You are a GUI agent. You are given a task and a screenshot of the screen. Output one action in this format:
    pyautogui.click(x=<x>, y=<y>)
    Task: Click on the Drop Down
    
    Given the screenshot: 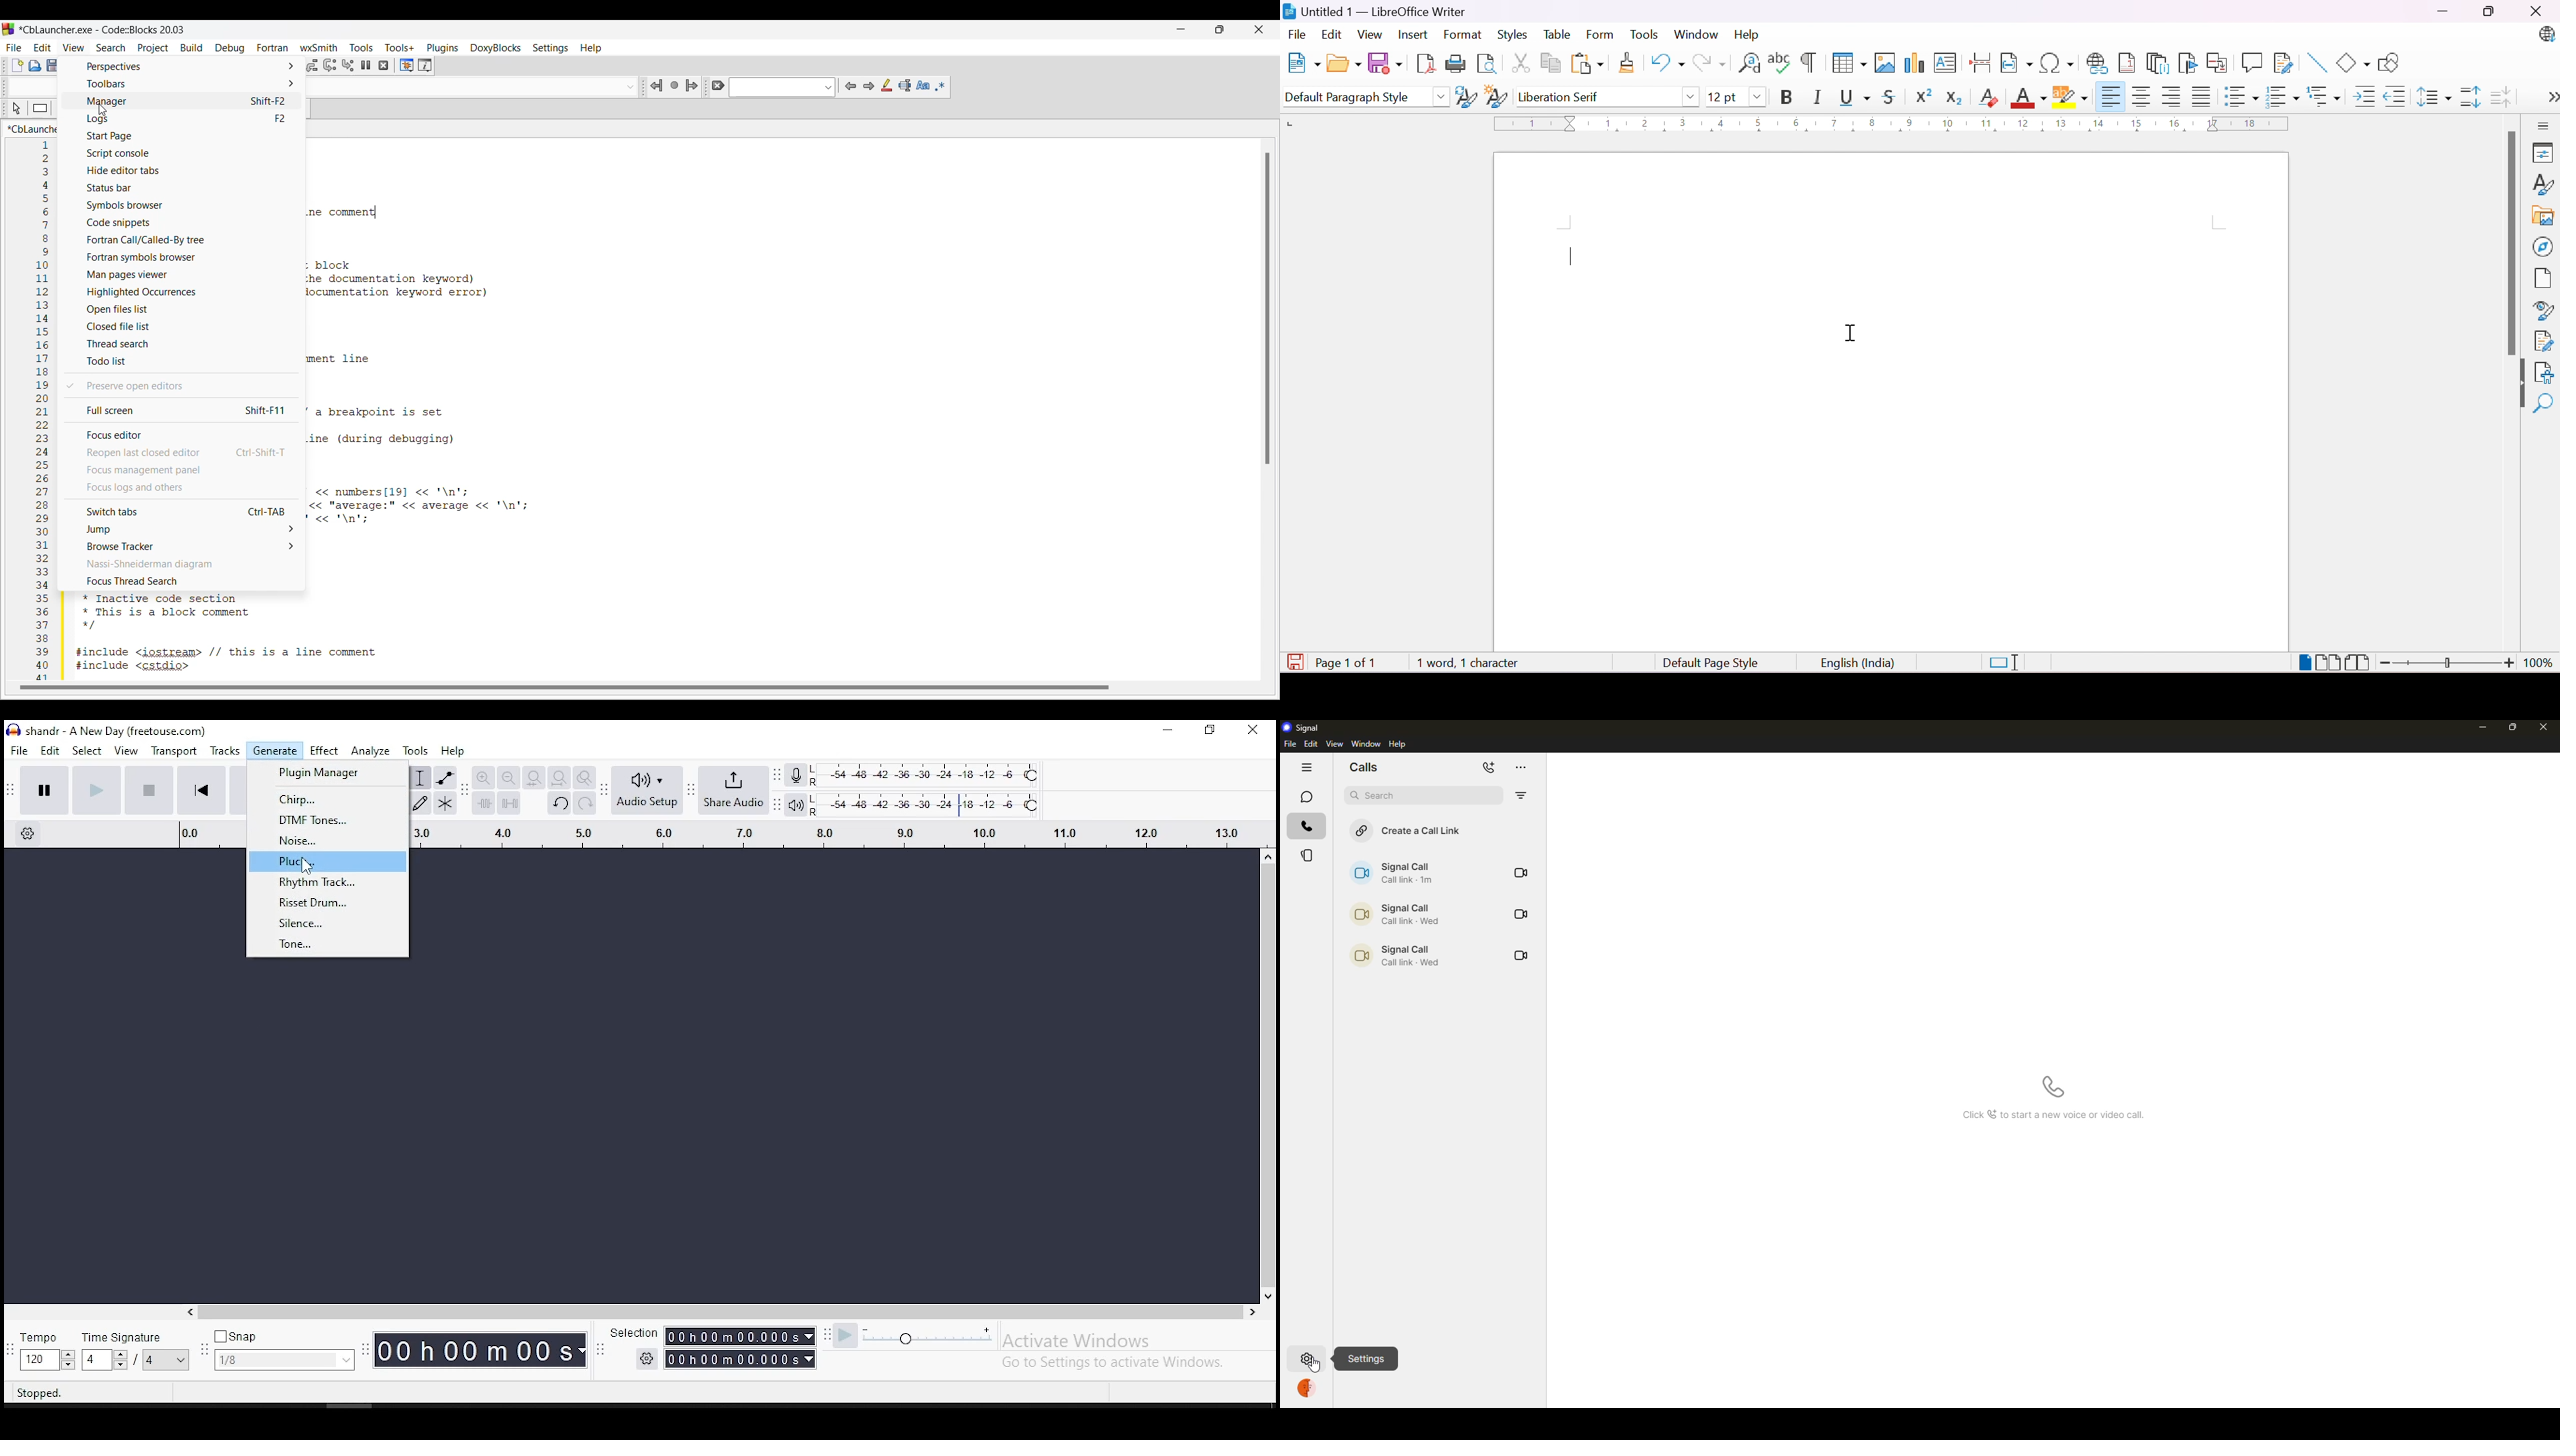 What is the action you would take?
    pyautogui.click(x=1757, y=95)
    